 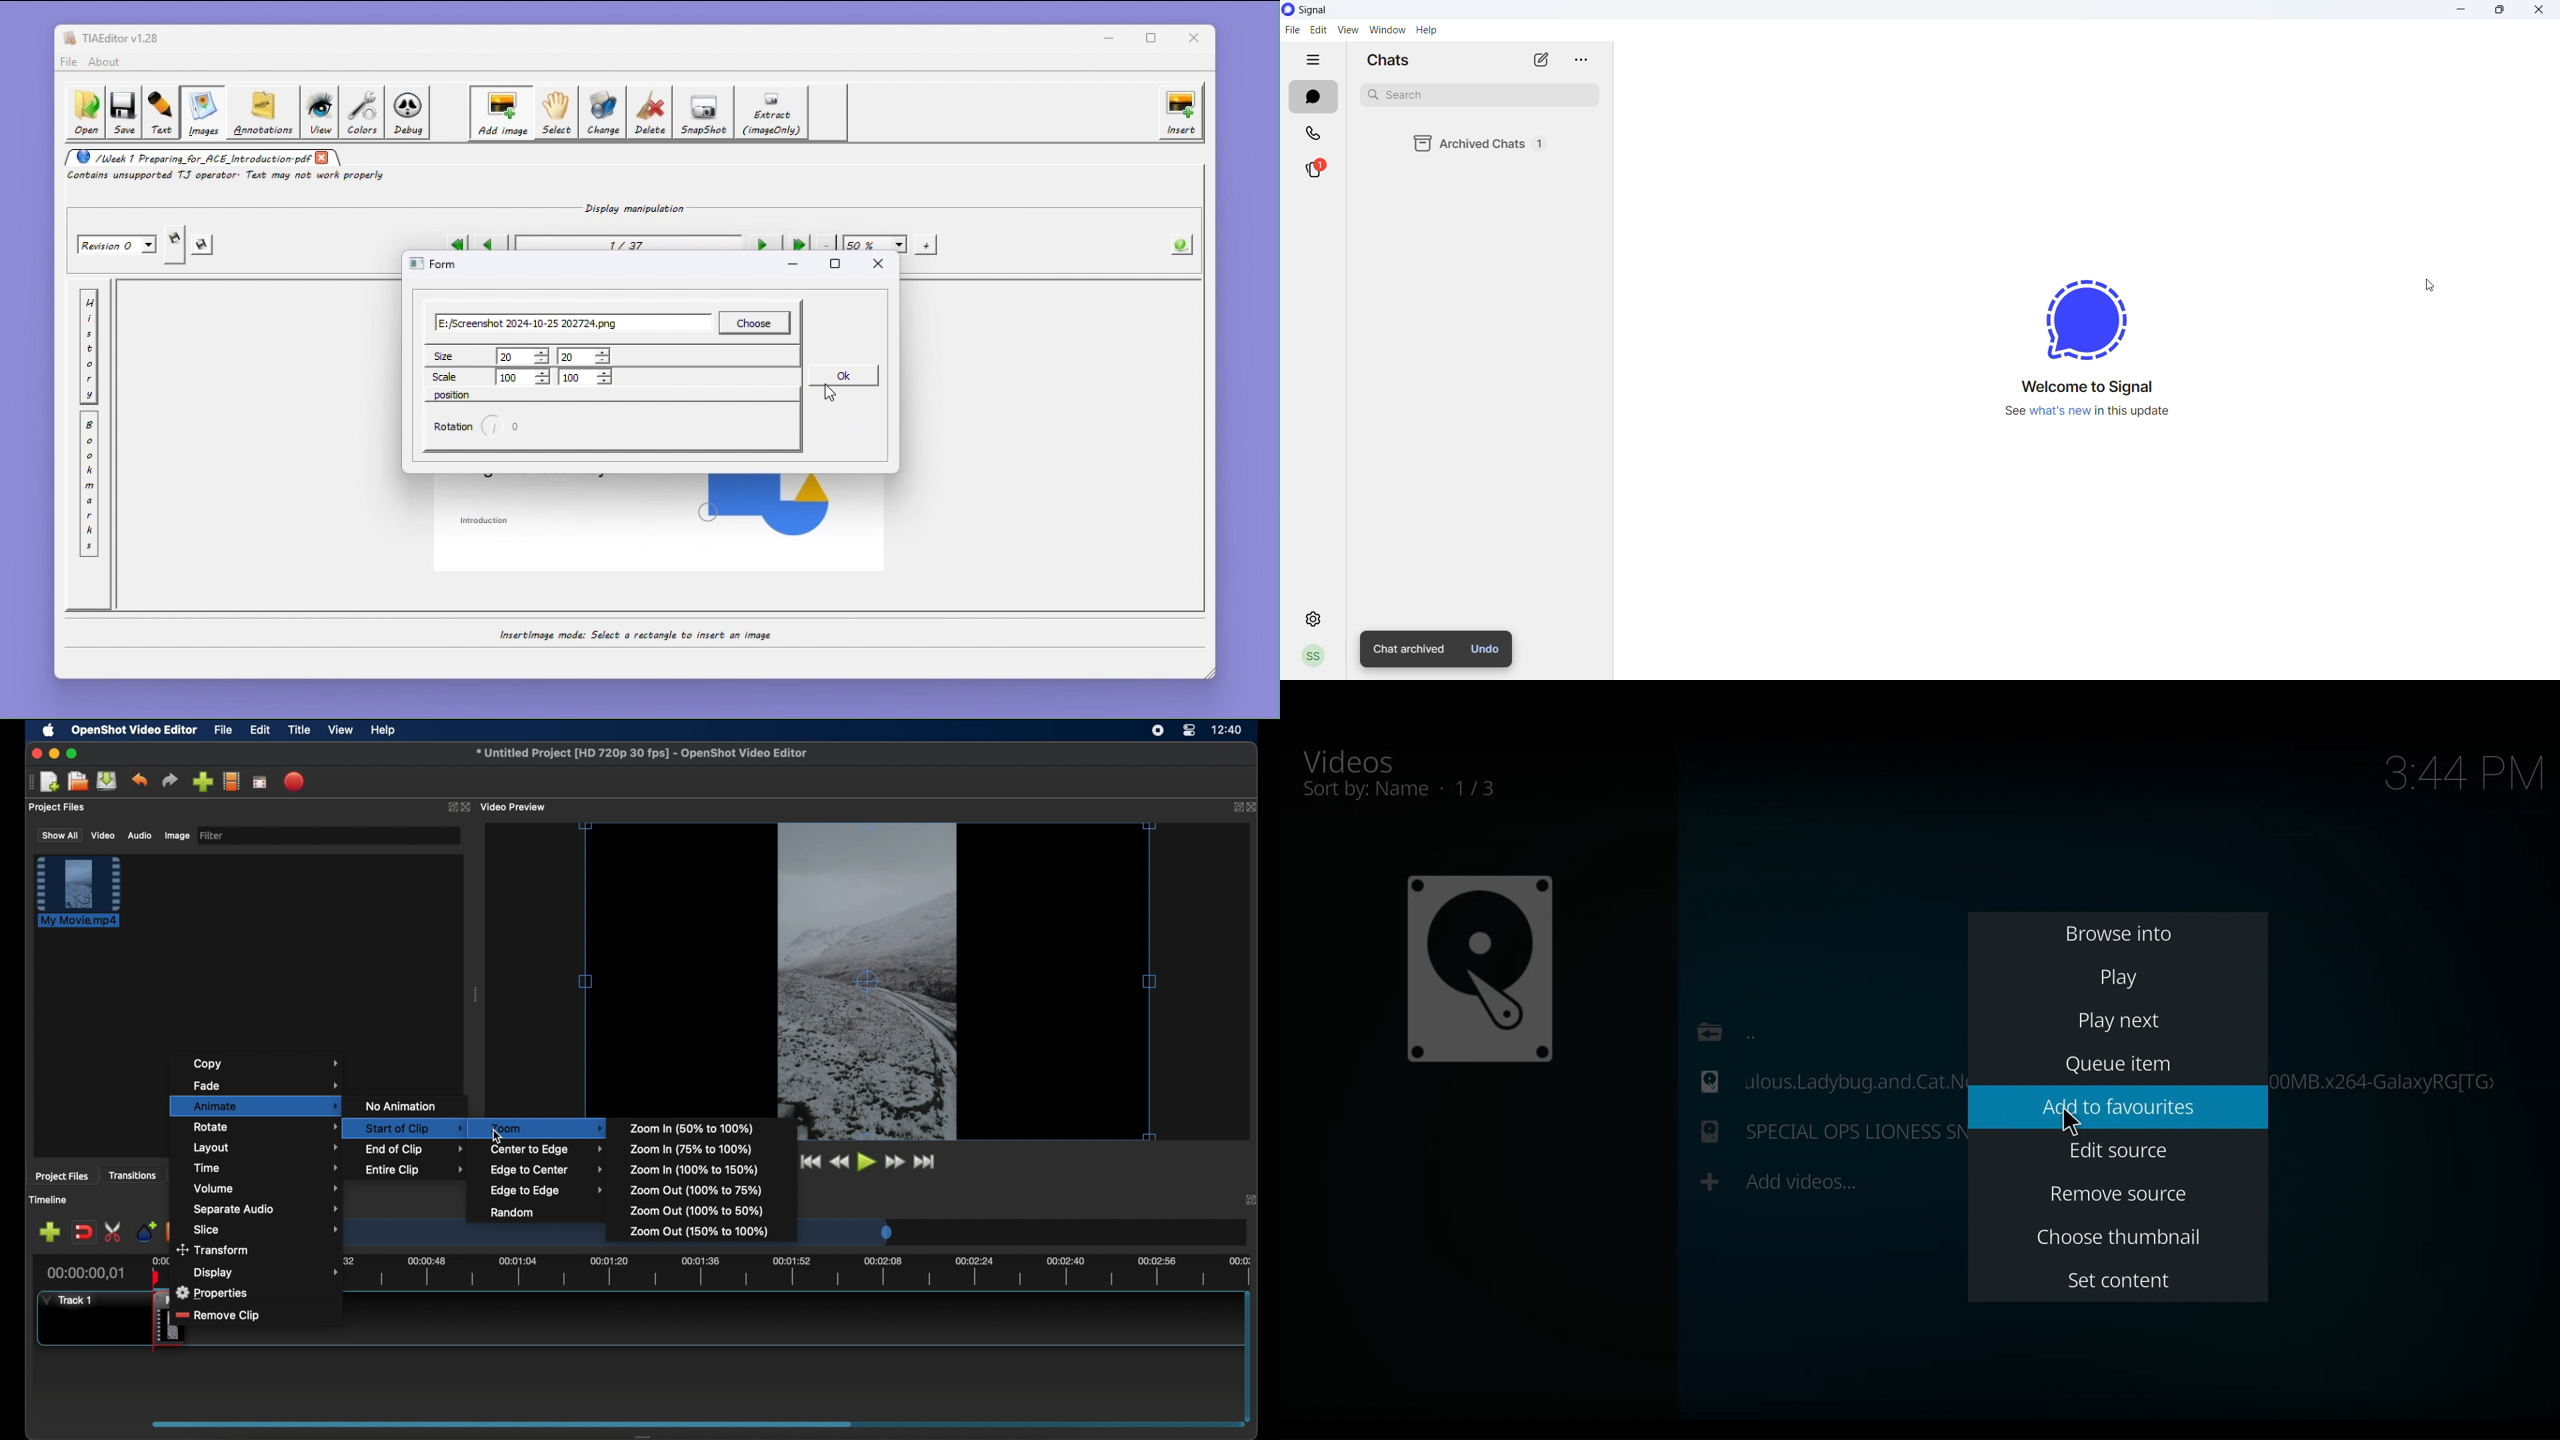 I want to click on help, so click(x=1426, y=31).